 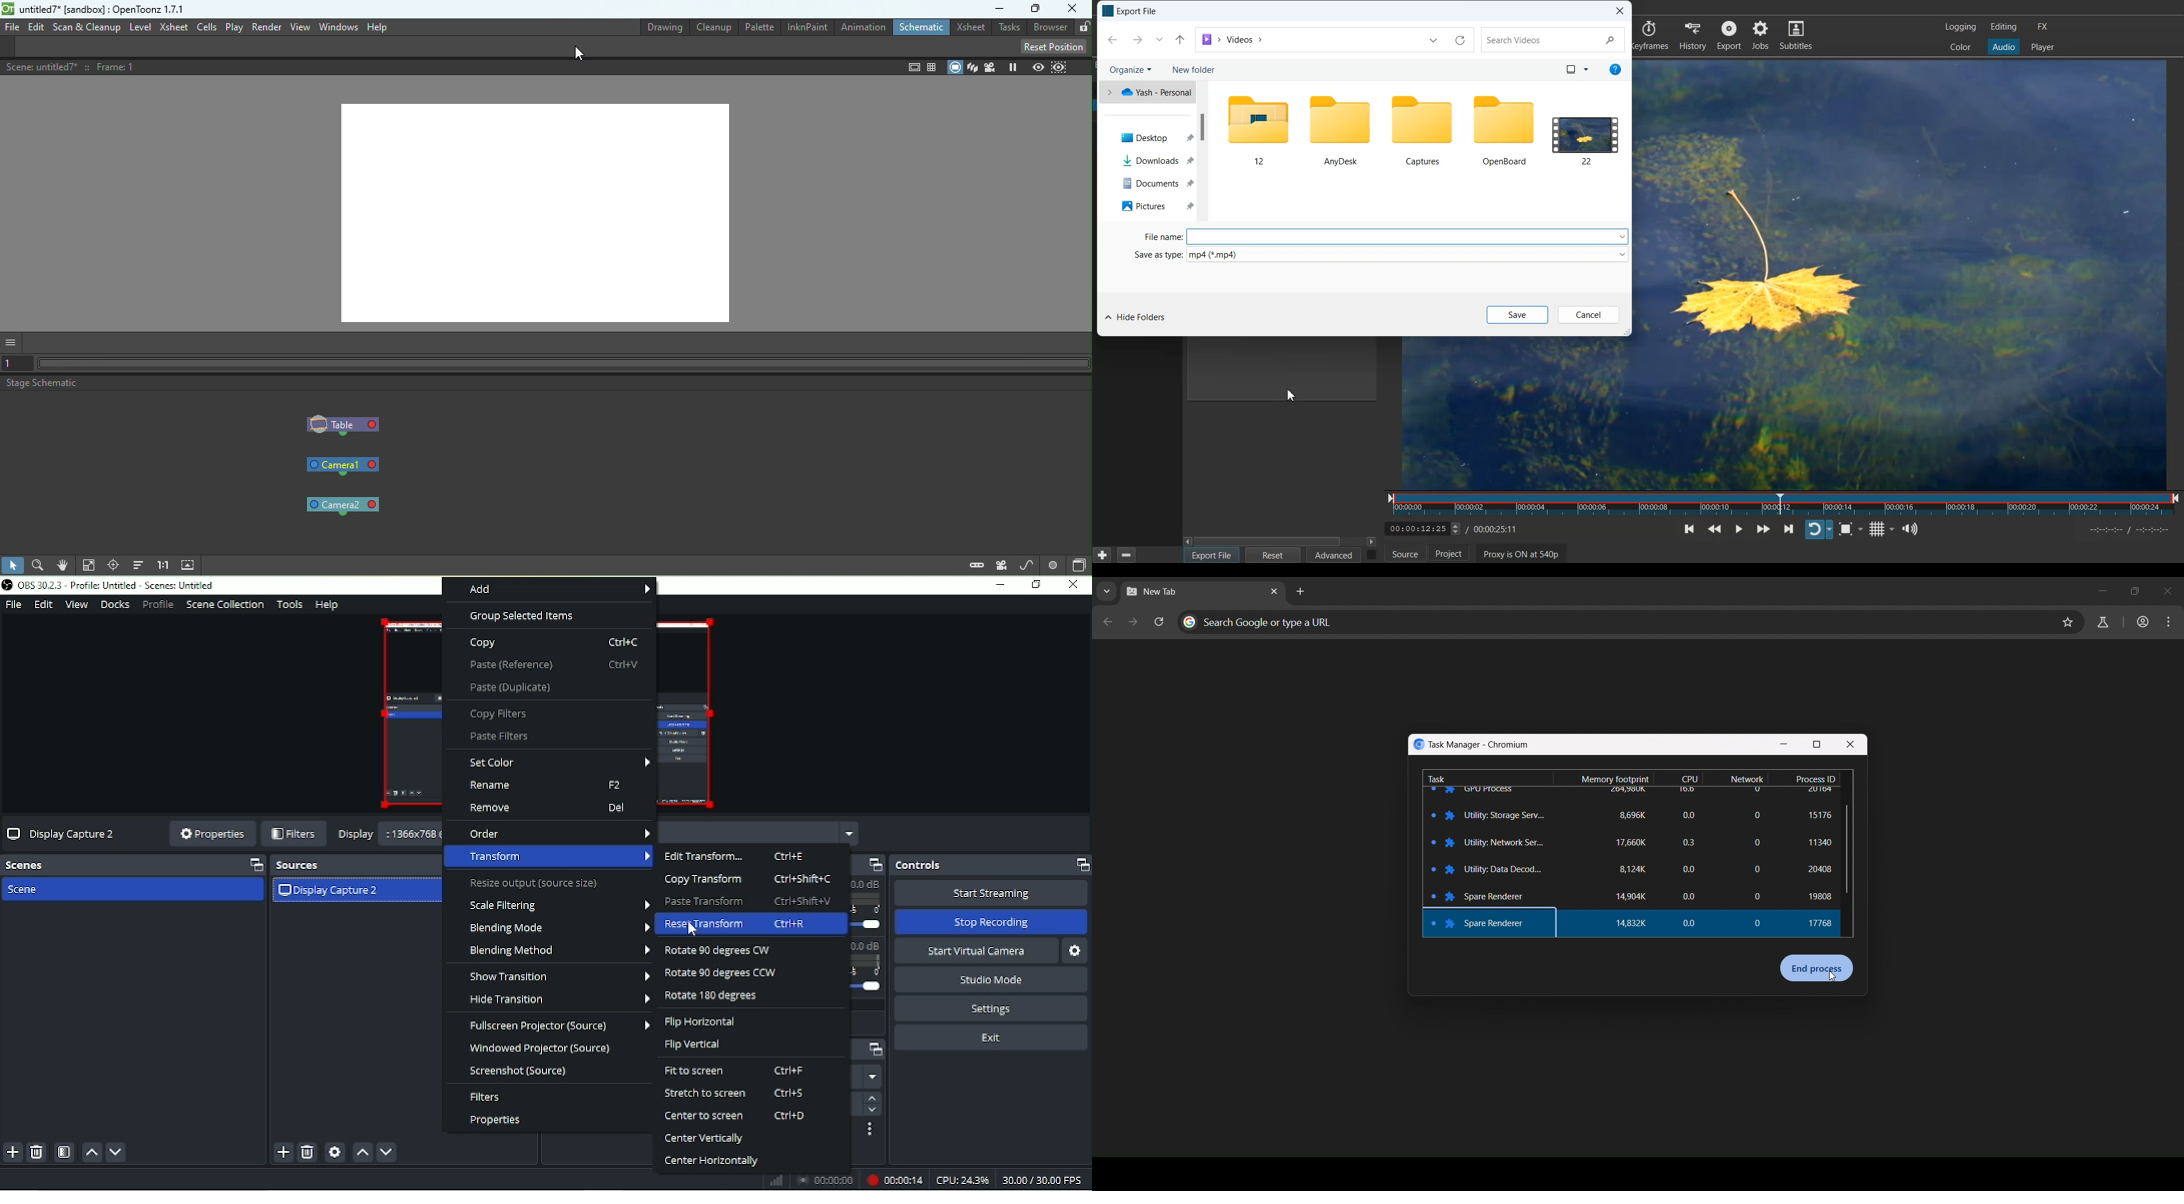 I want to click on Add, so click(x=549, y=590).